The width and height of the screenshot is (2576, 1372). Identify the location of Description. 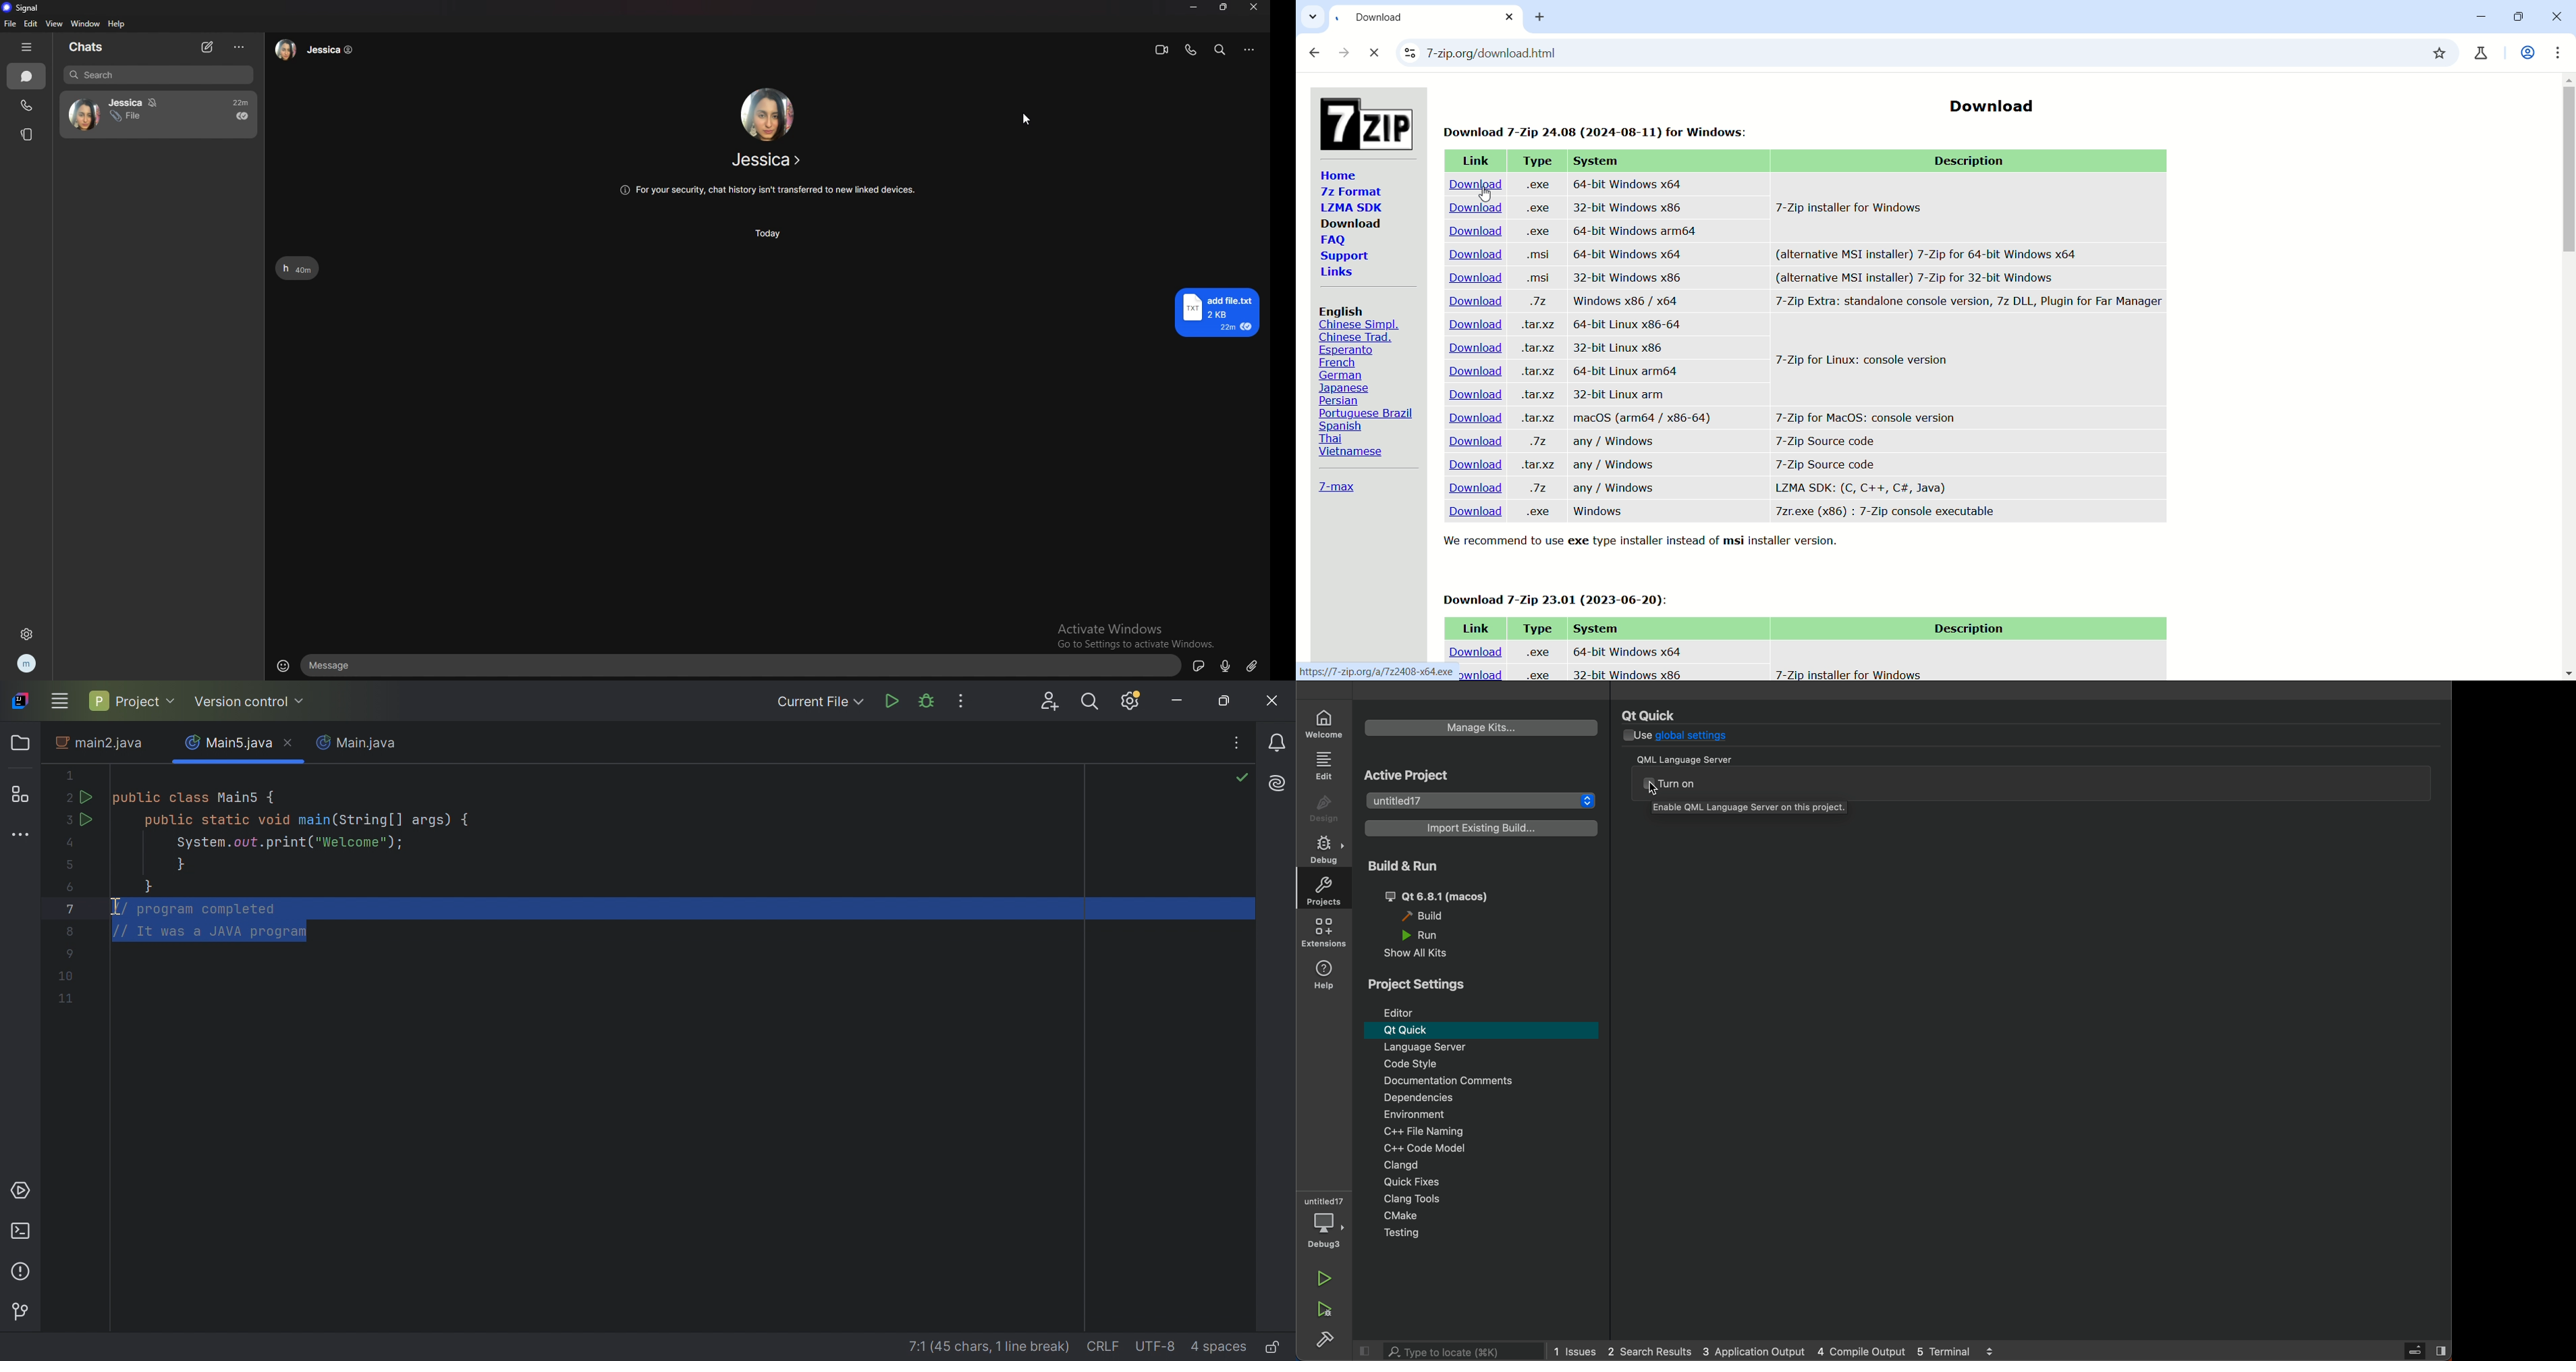
(1975, 161).